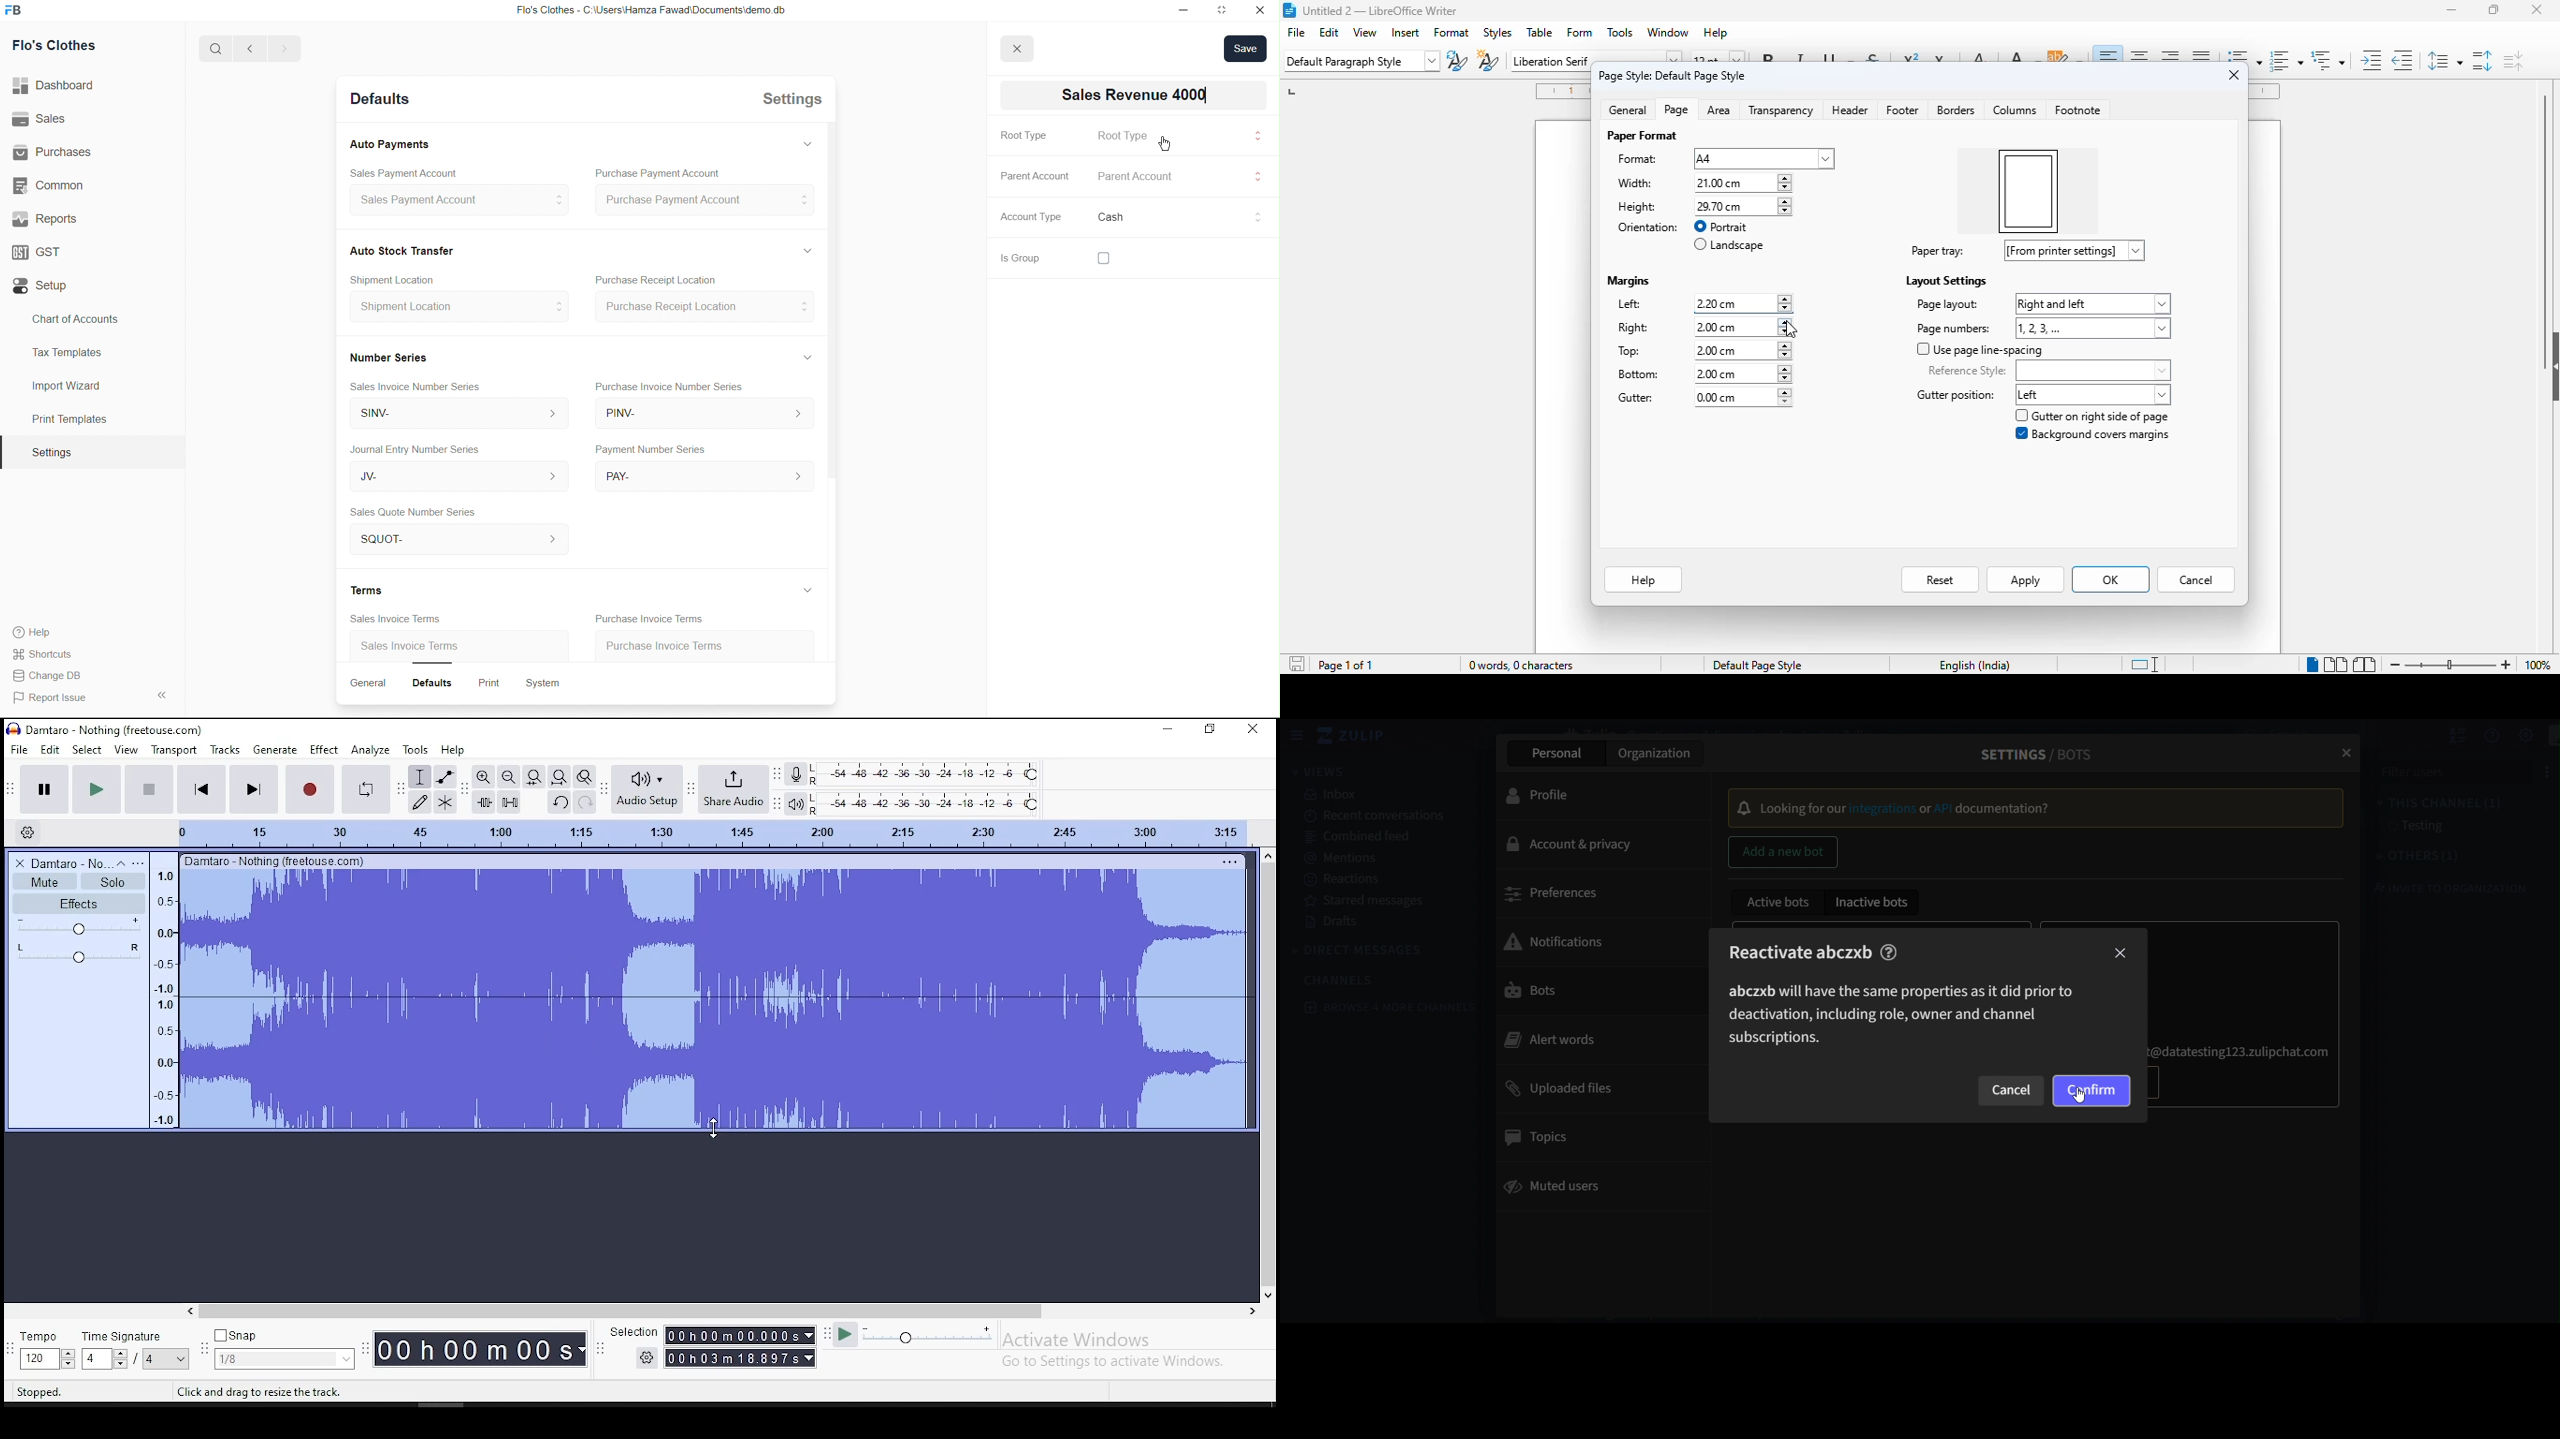 This screenshot has height=1456, width=2576. Describe the element at coordinates (1364, 32) in the screenshot. I see `view` at that location.